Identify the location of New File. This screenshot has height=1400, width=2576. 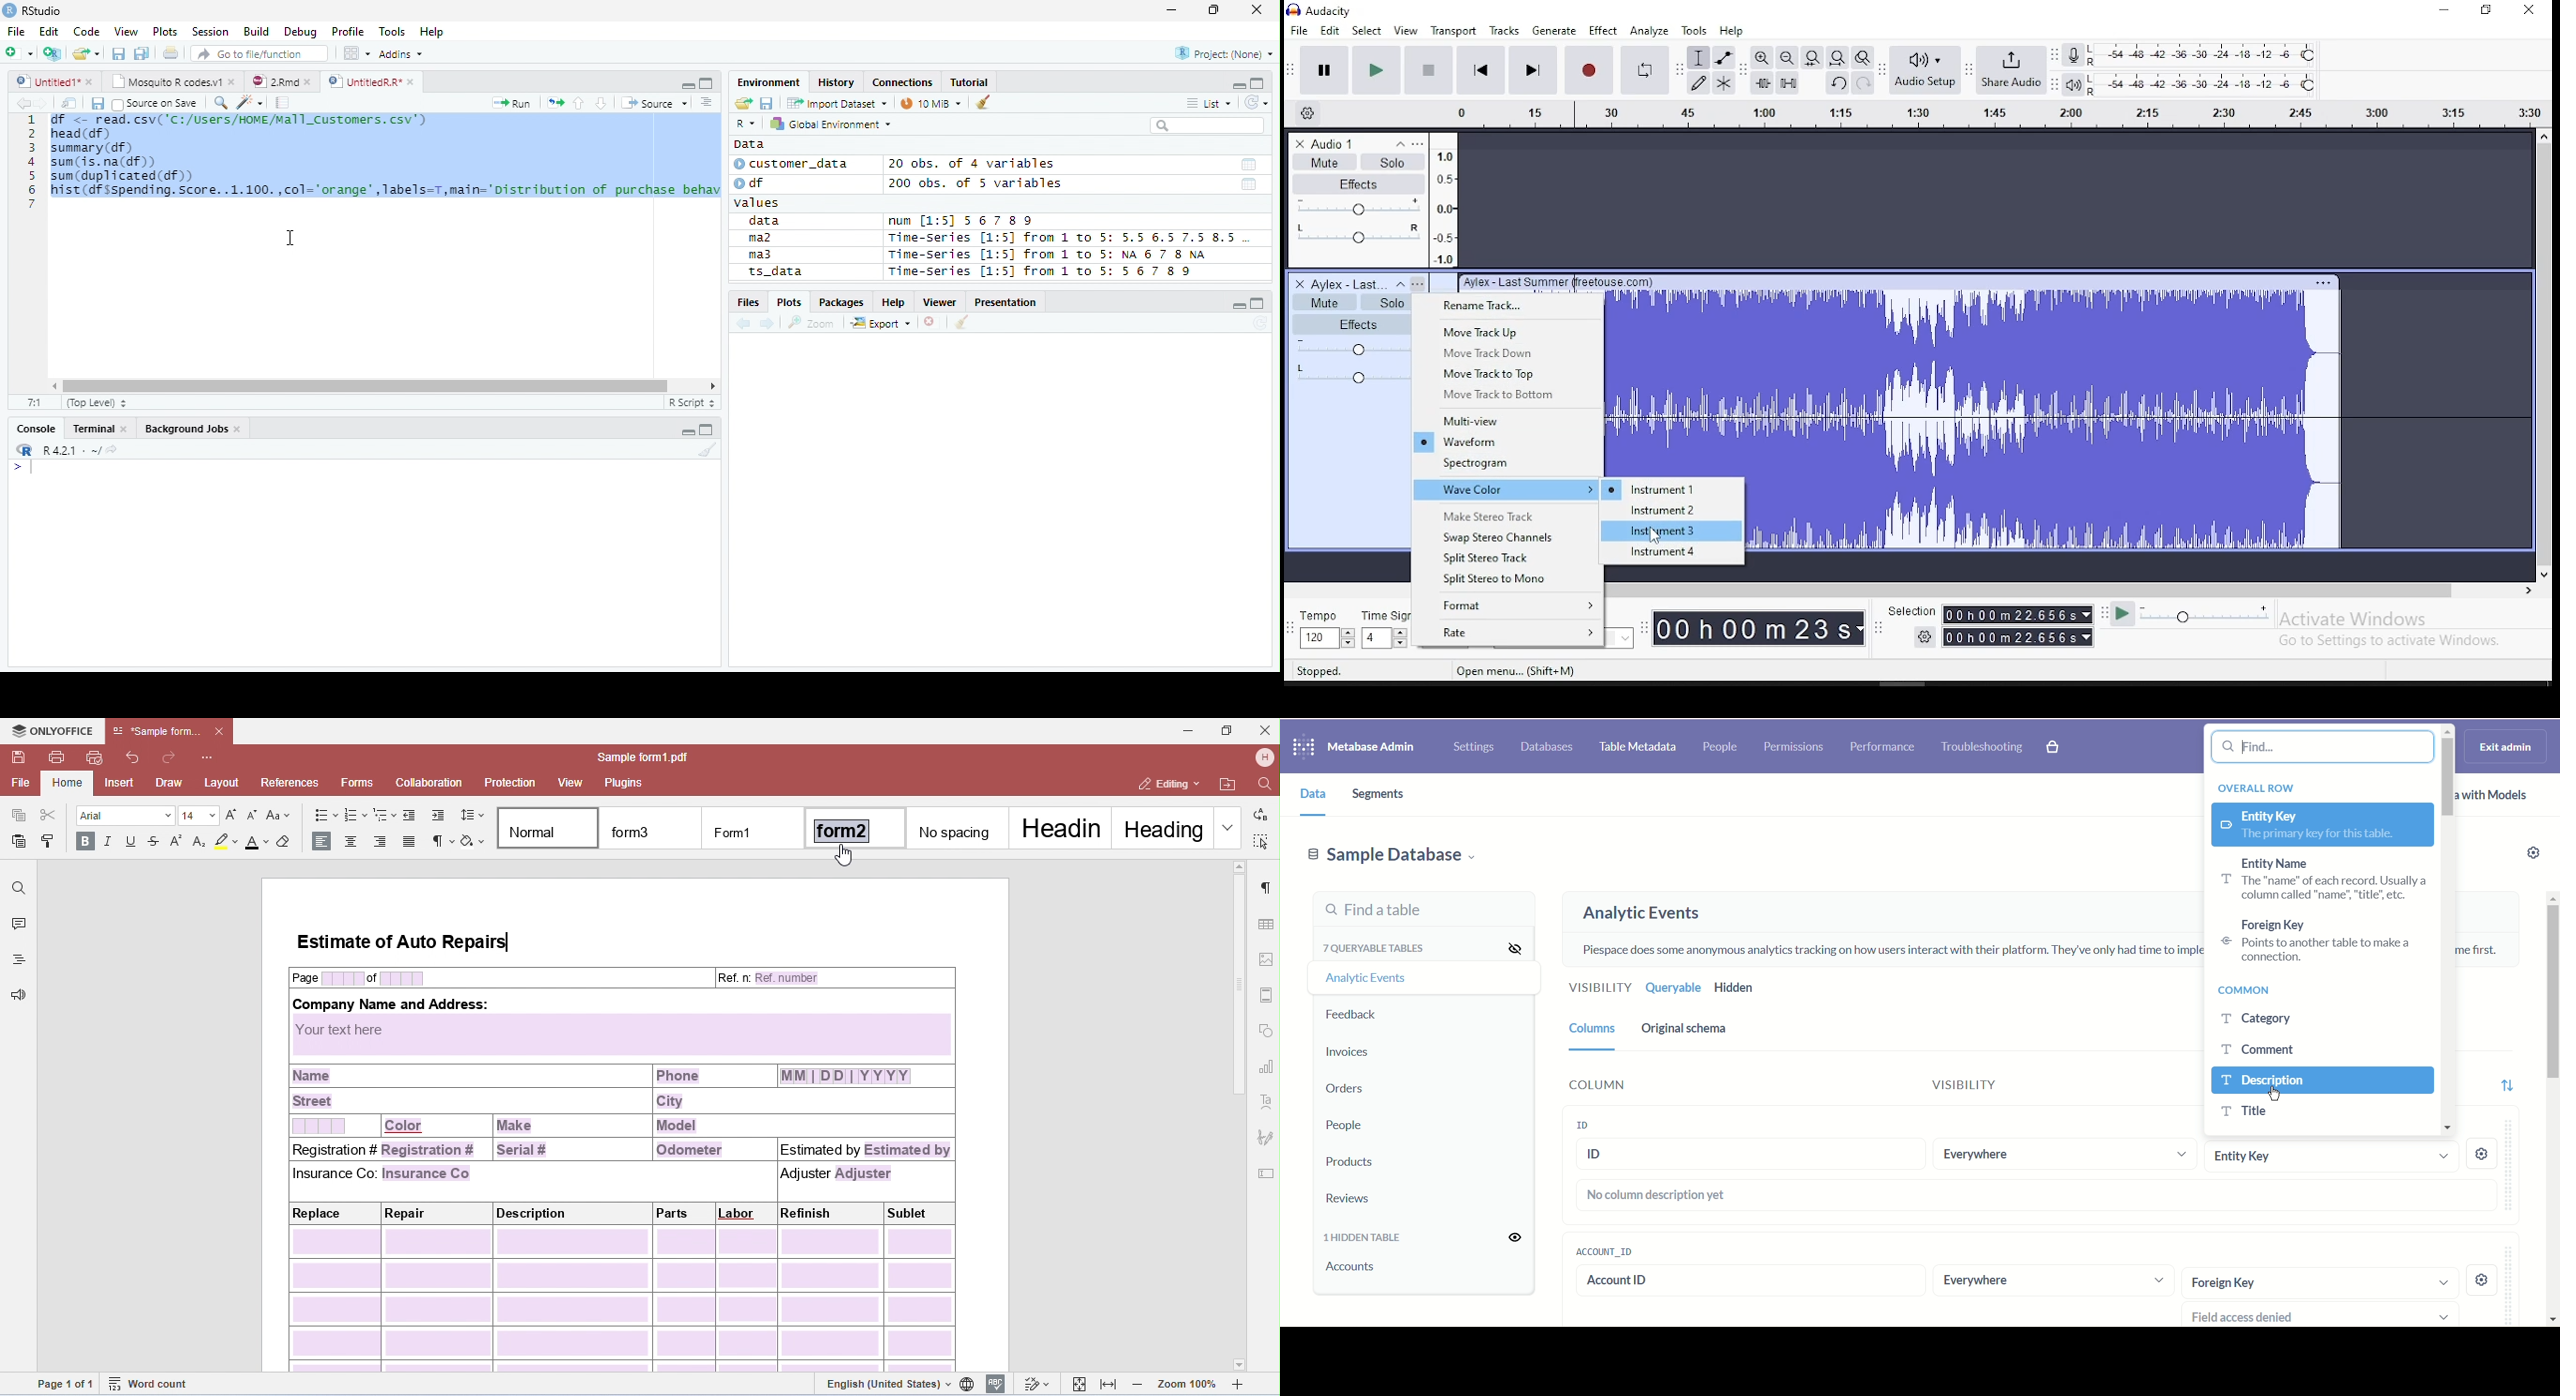
(20, 52).